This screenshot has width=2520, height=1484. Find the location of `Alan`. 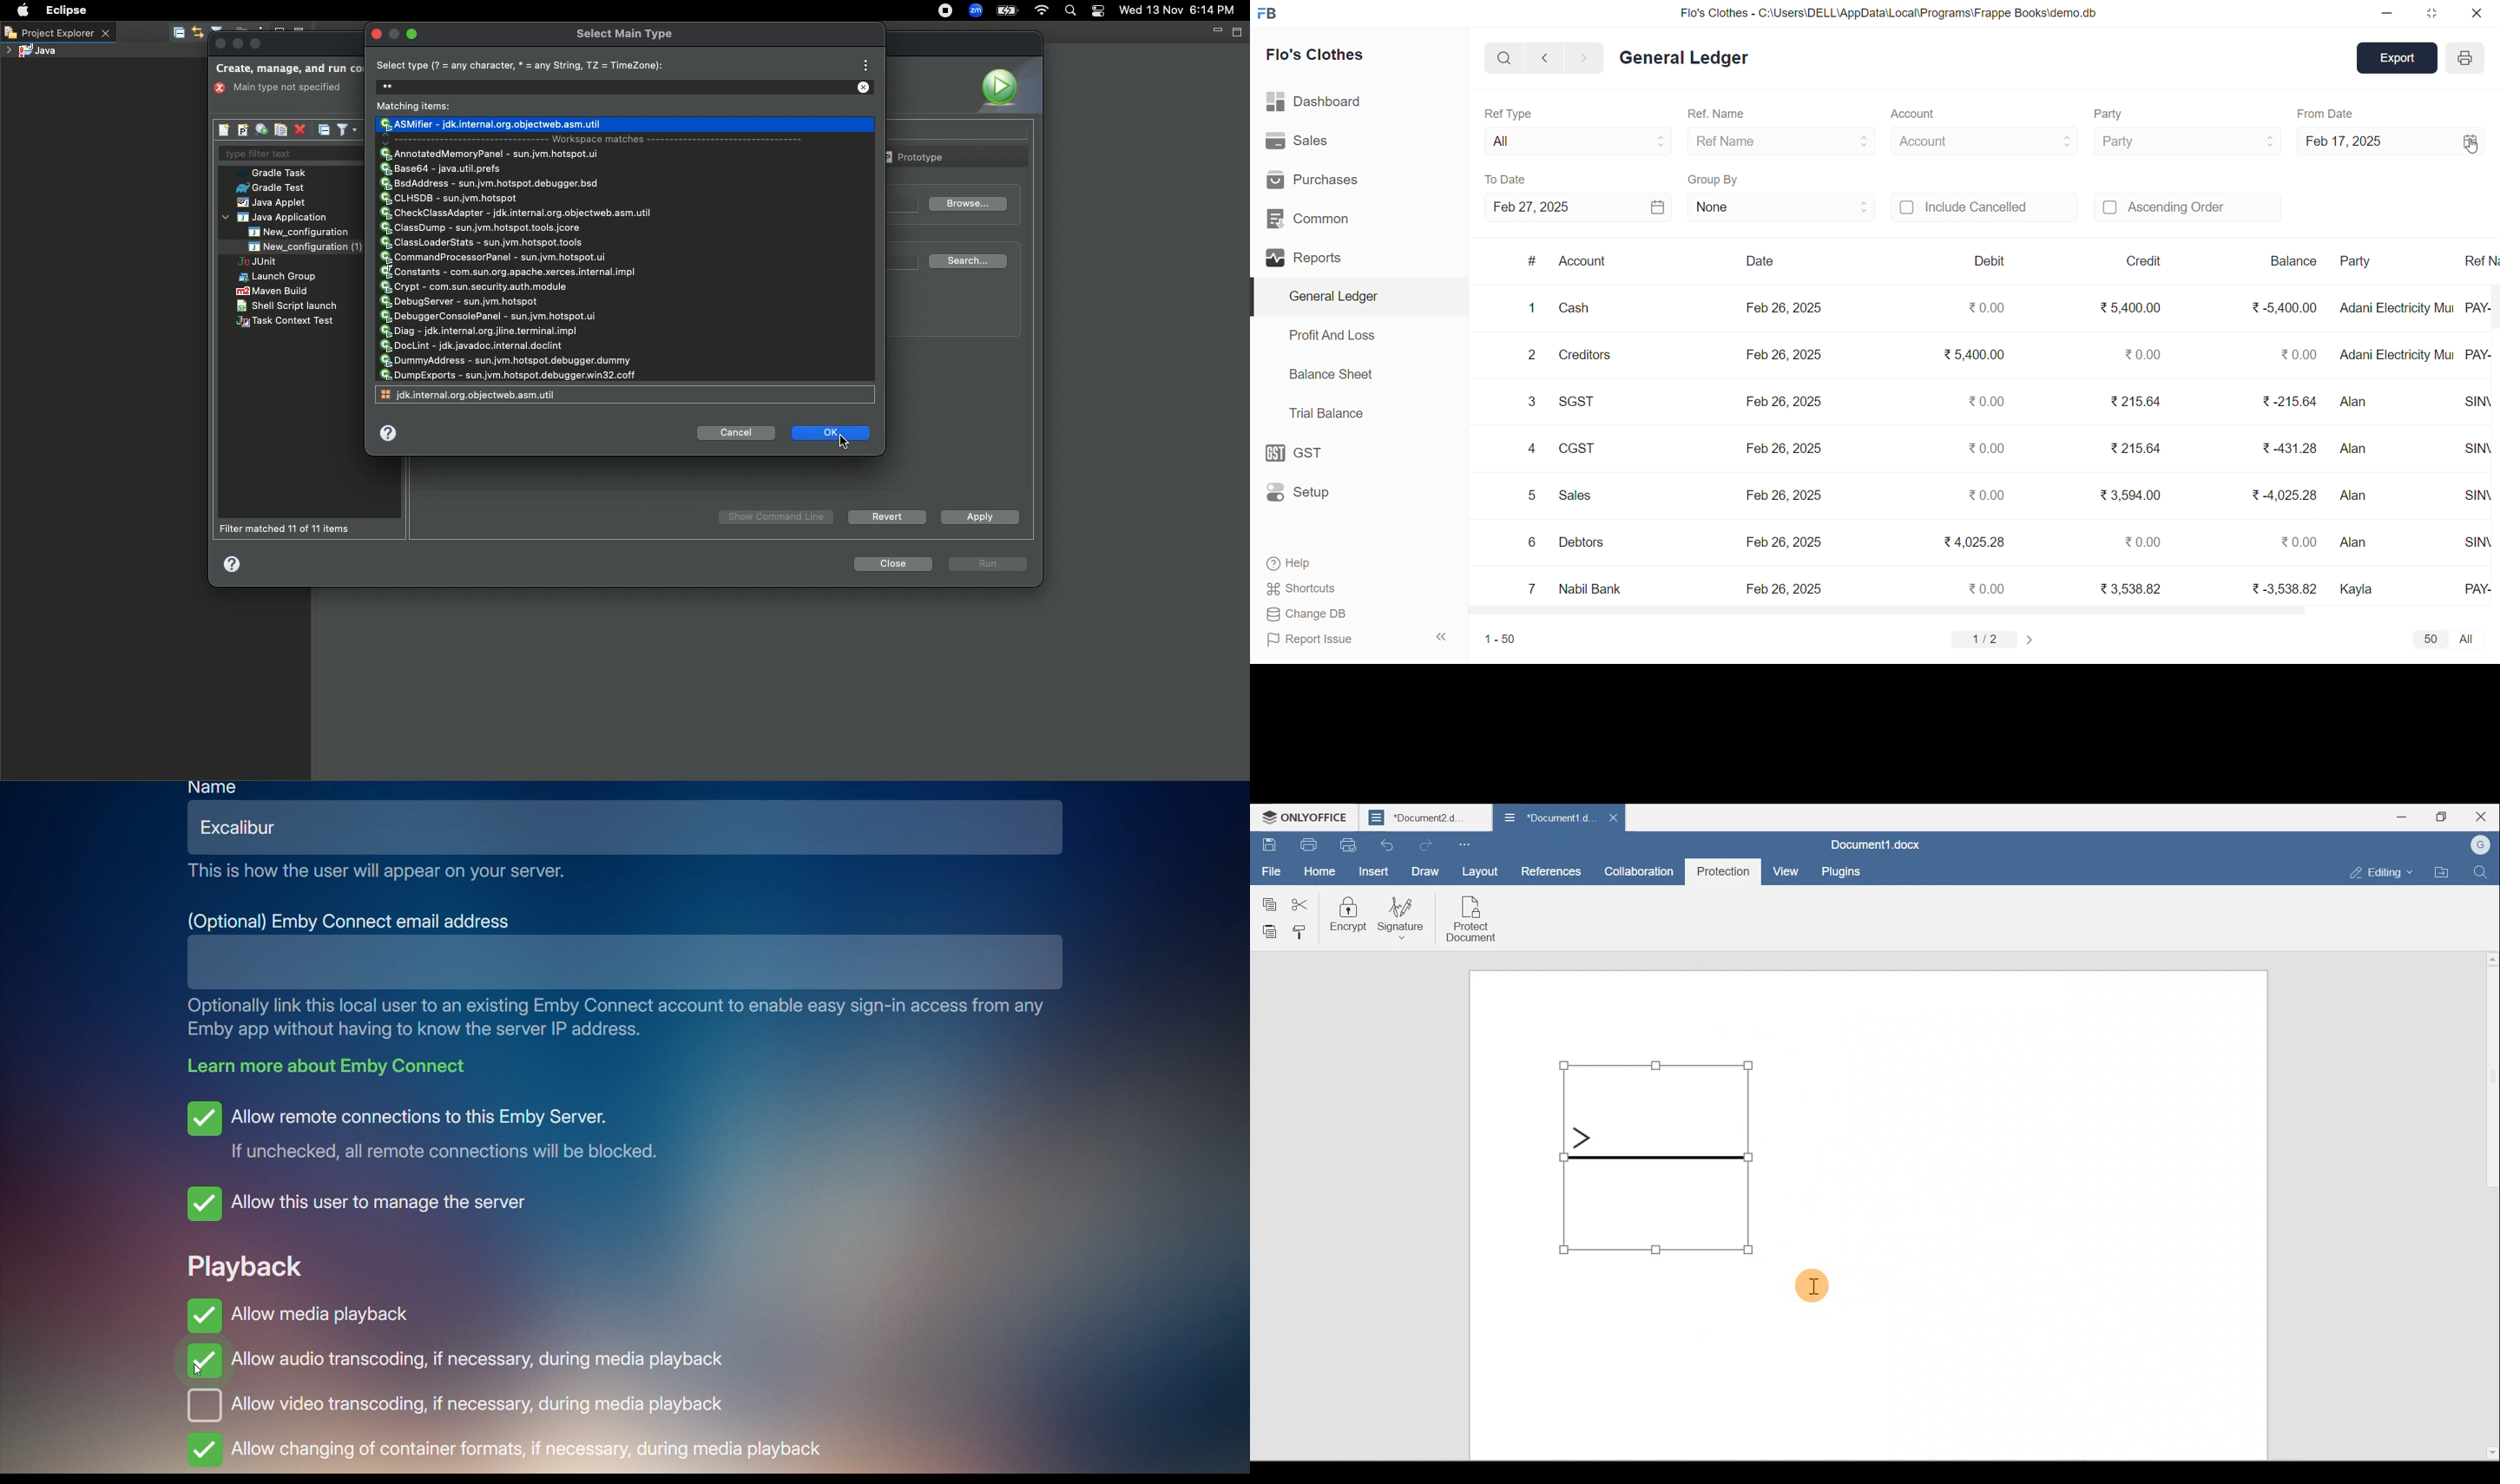

Alan is located at coordinates (2359, 449).